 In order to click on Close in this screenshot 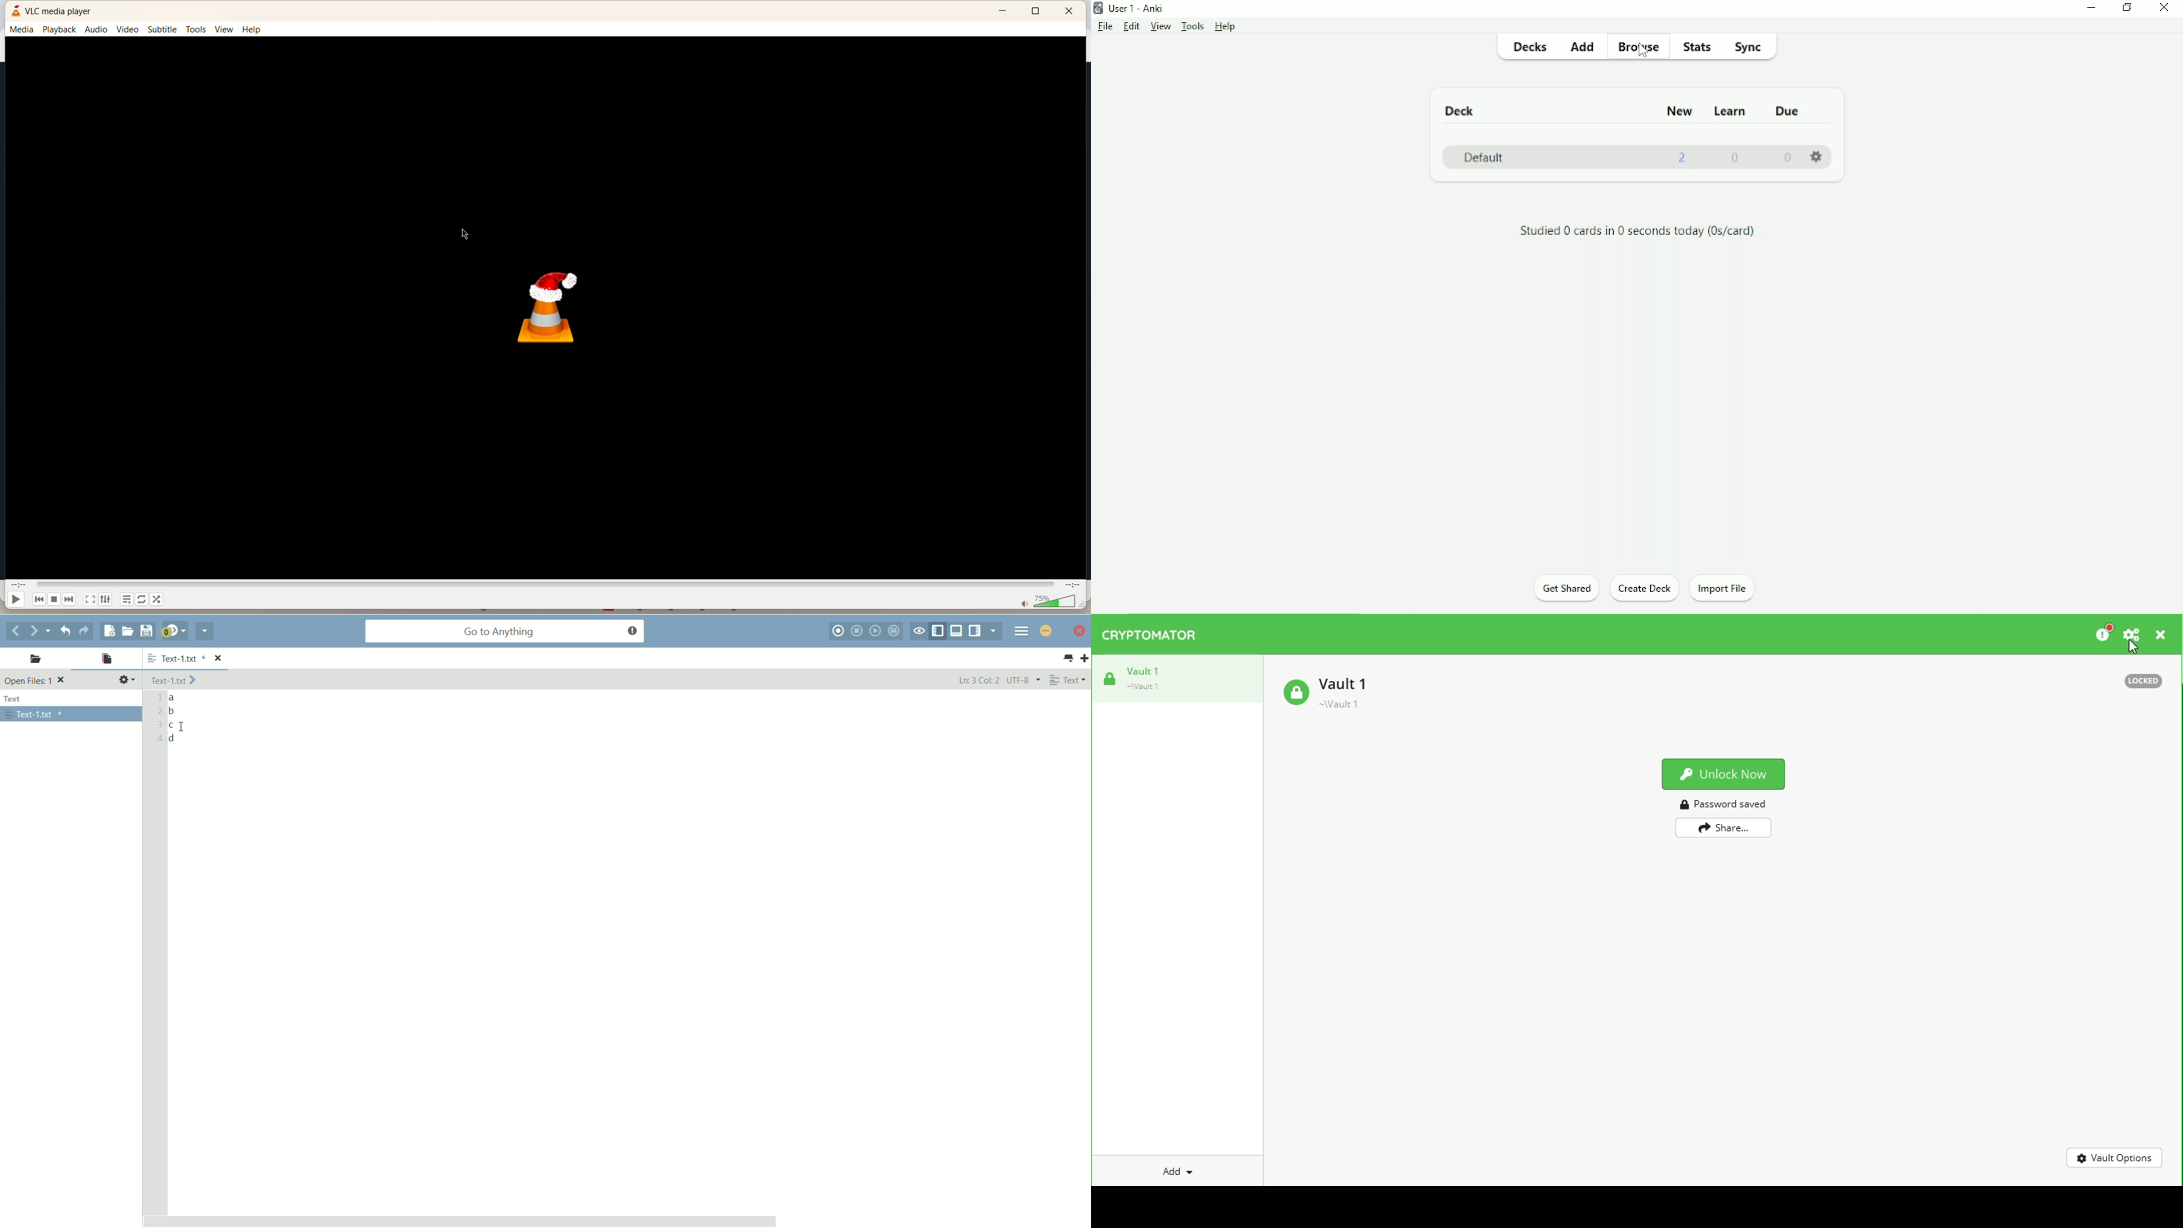, I will do `click(2163, 9)`.